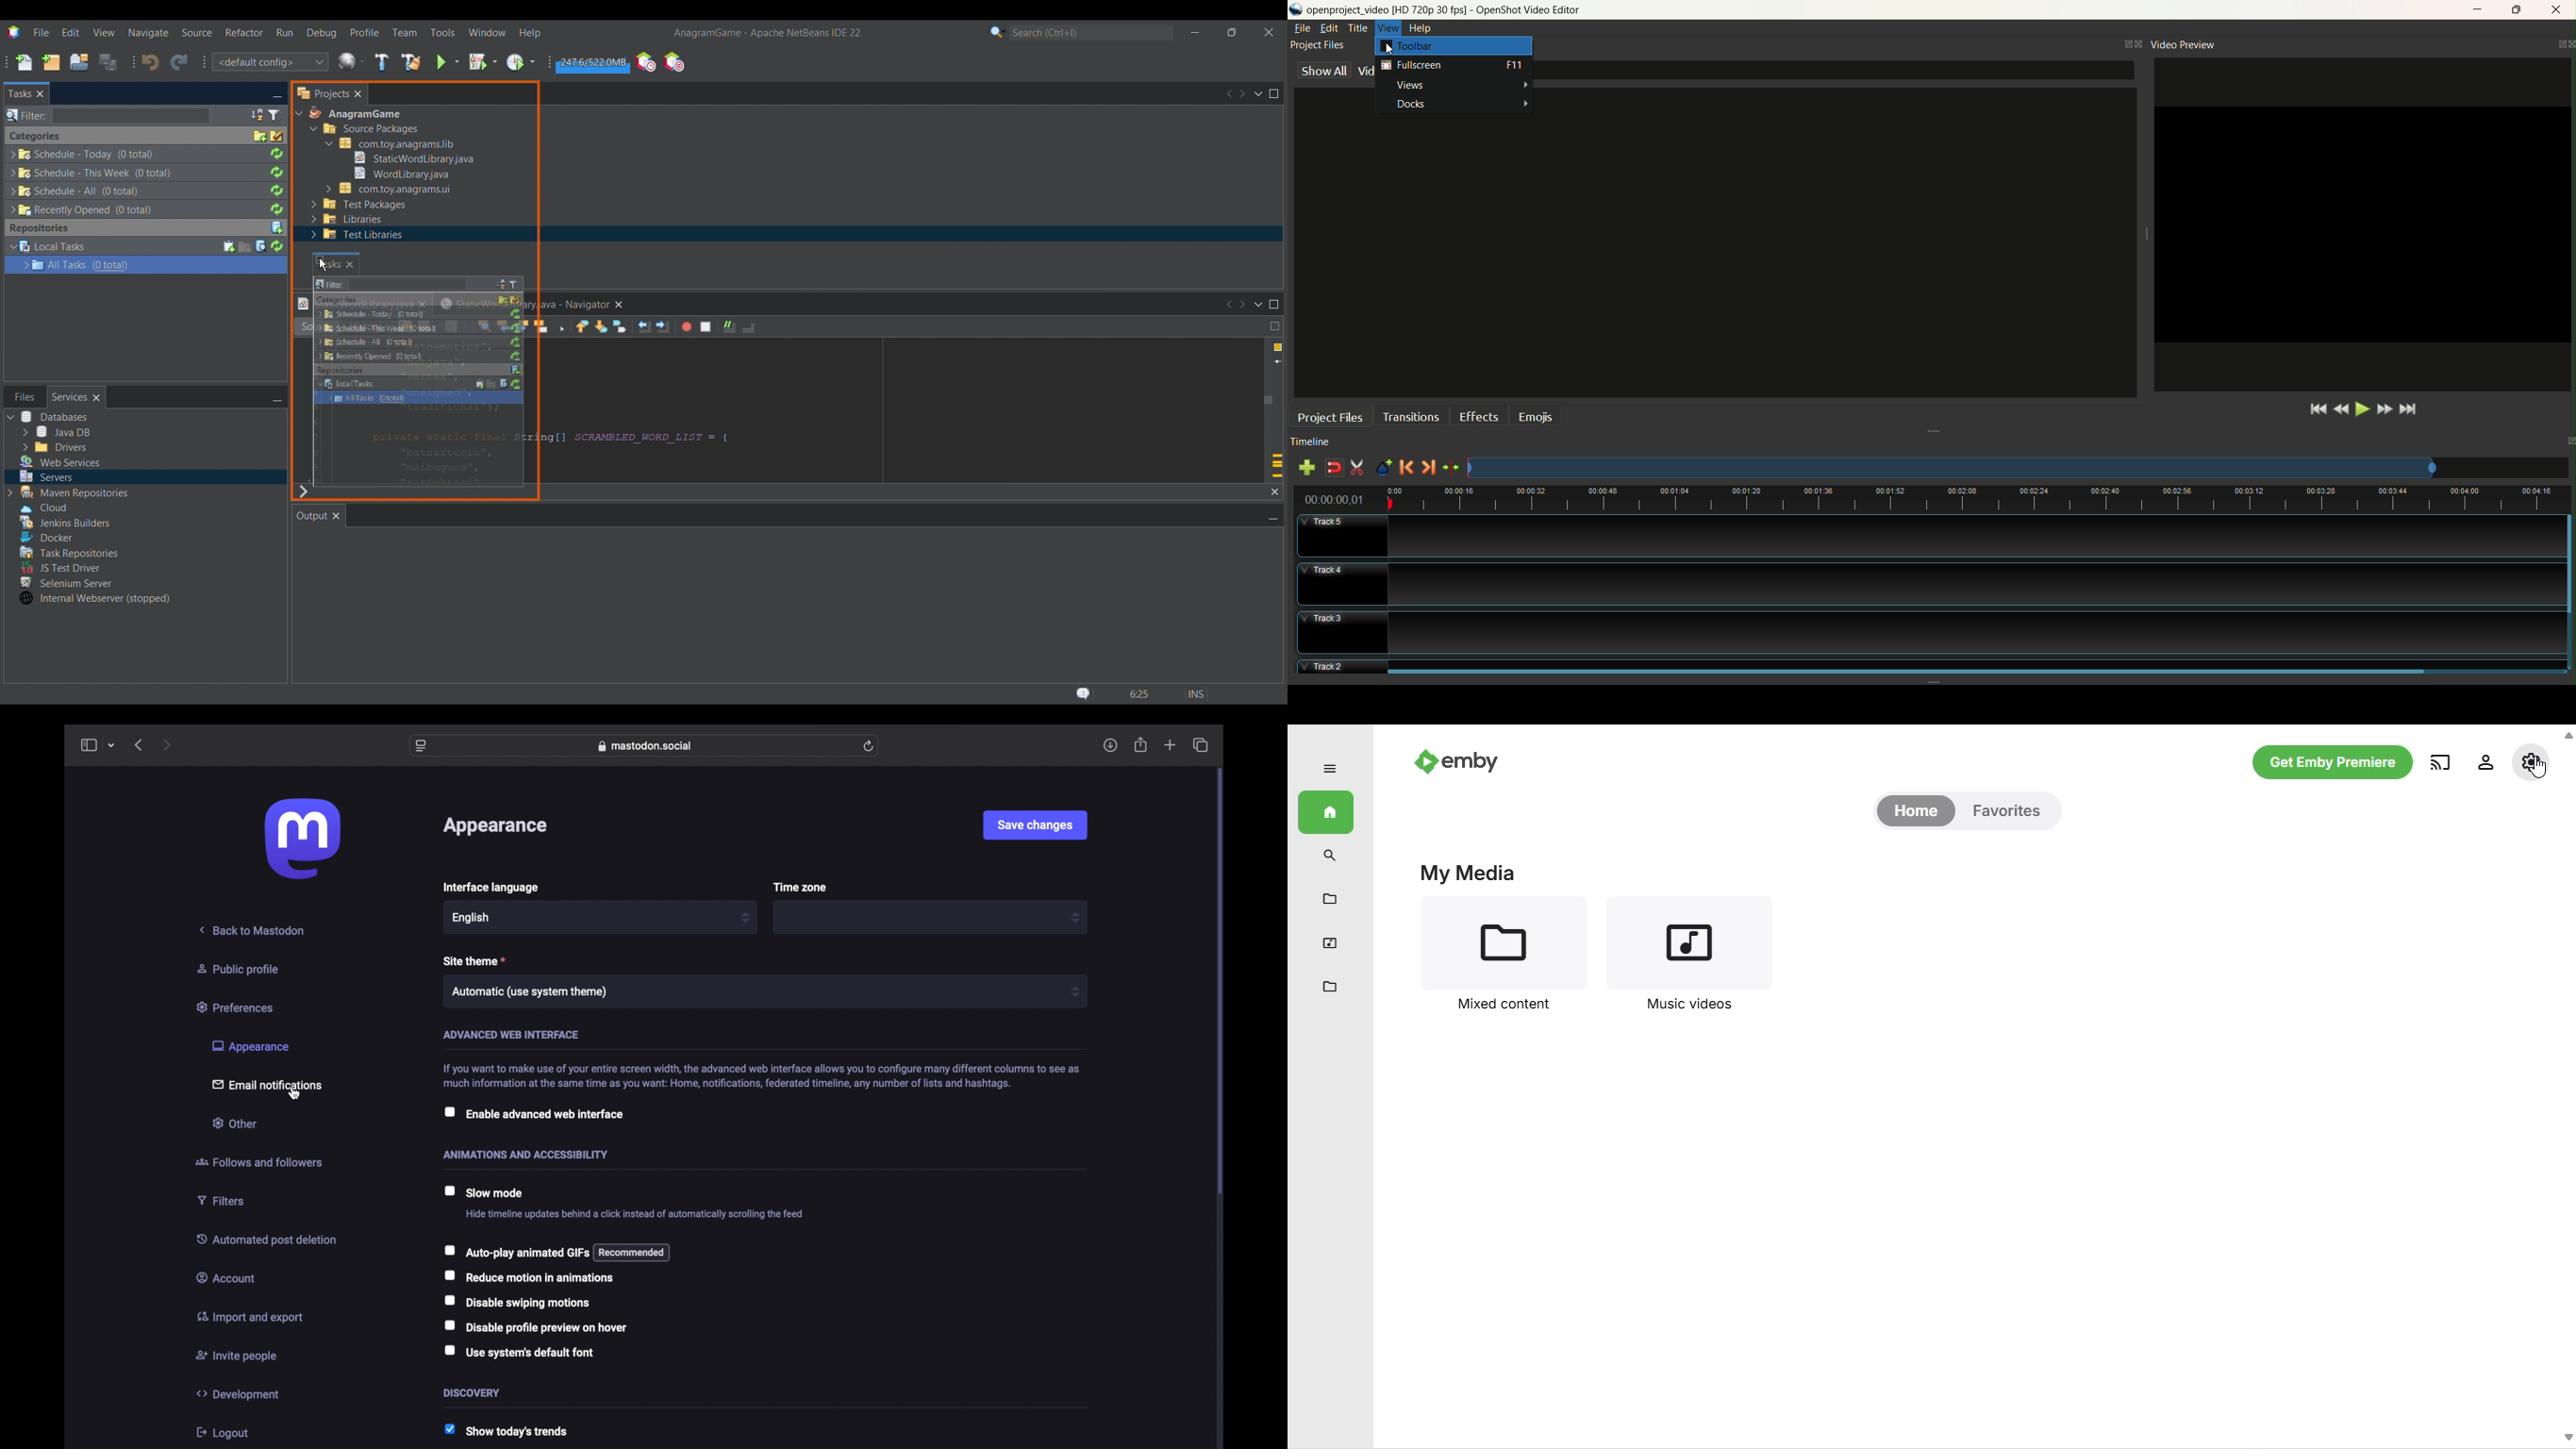  Describe the element at coordinates (635, 1214) in the screenshot. I see `info` at that location.